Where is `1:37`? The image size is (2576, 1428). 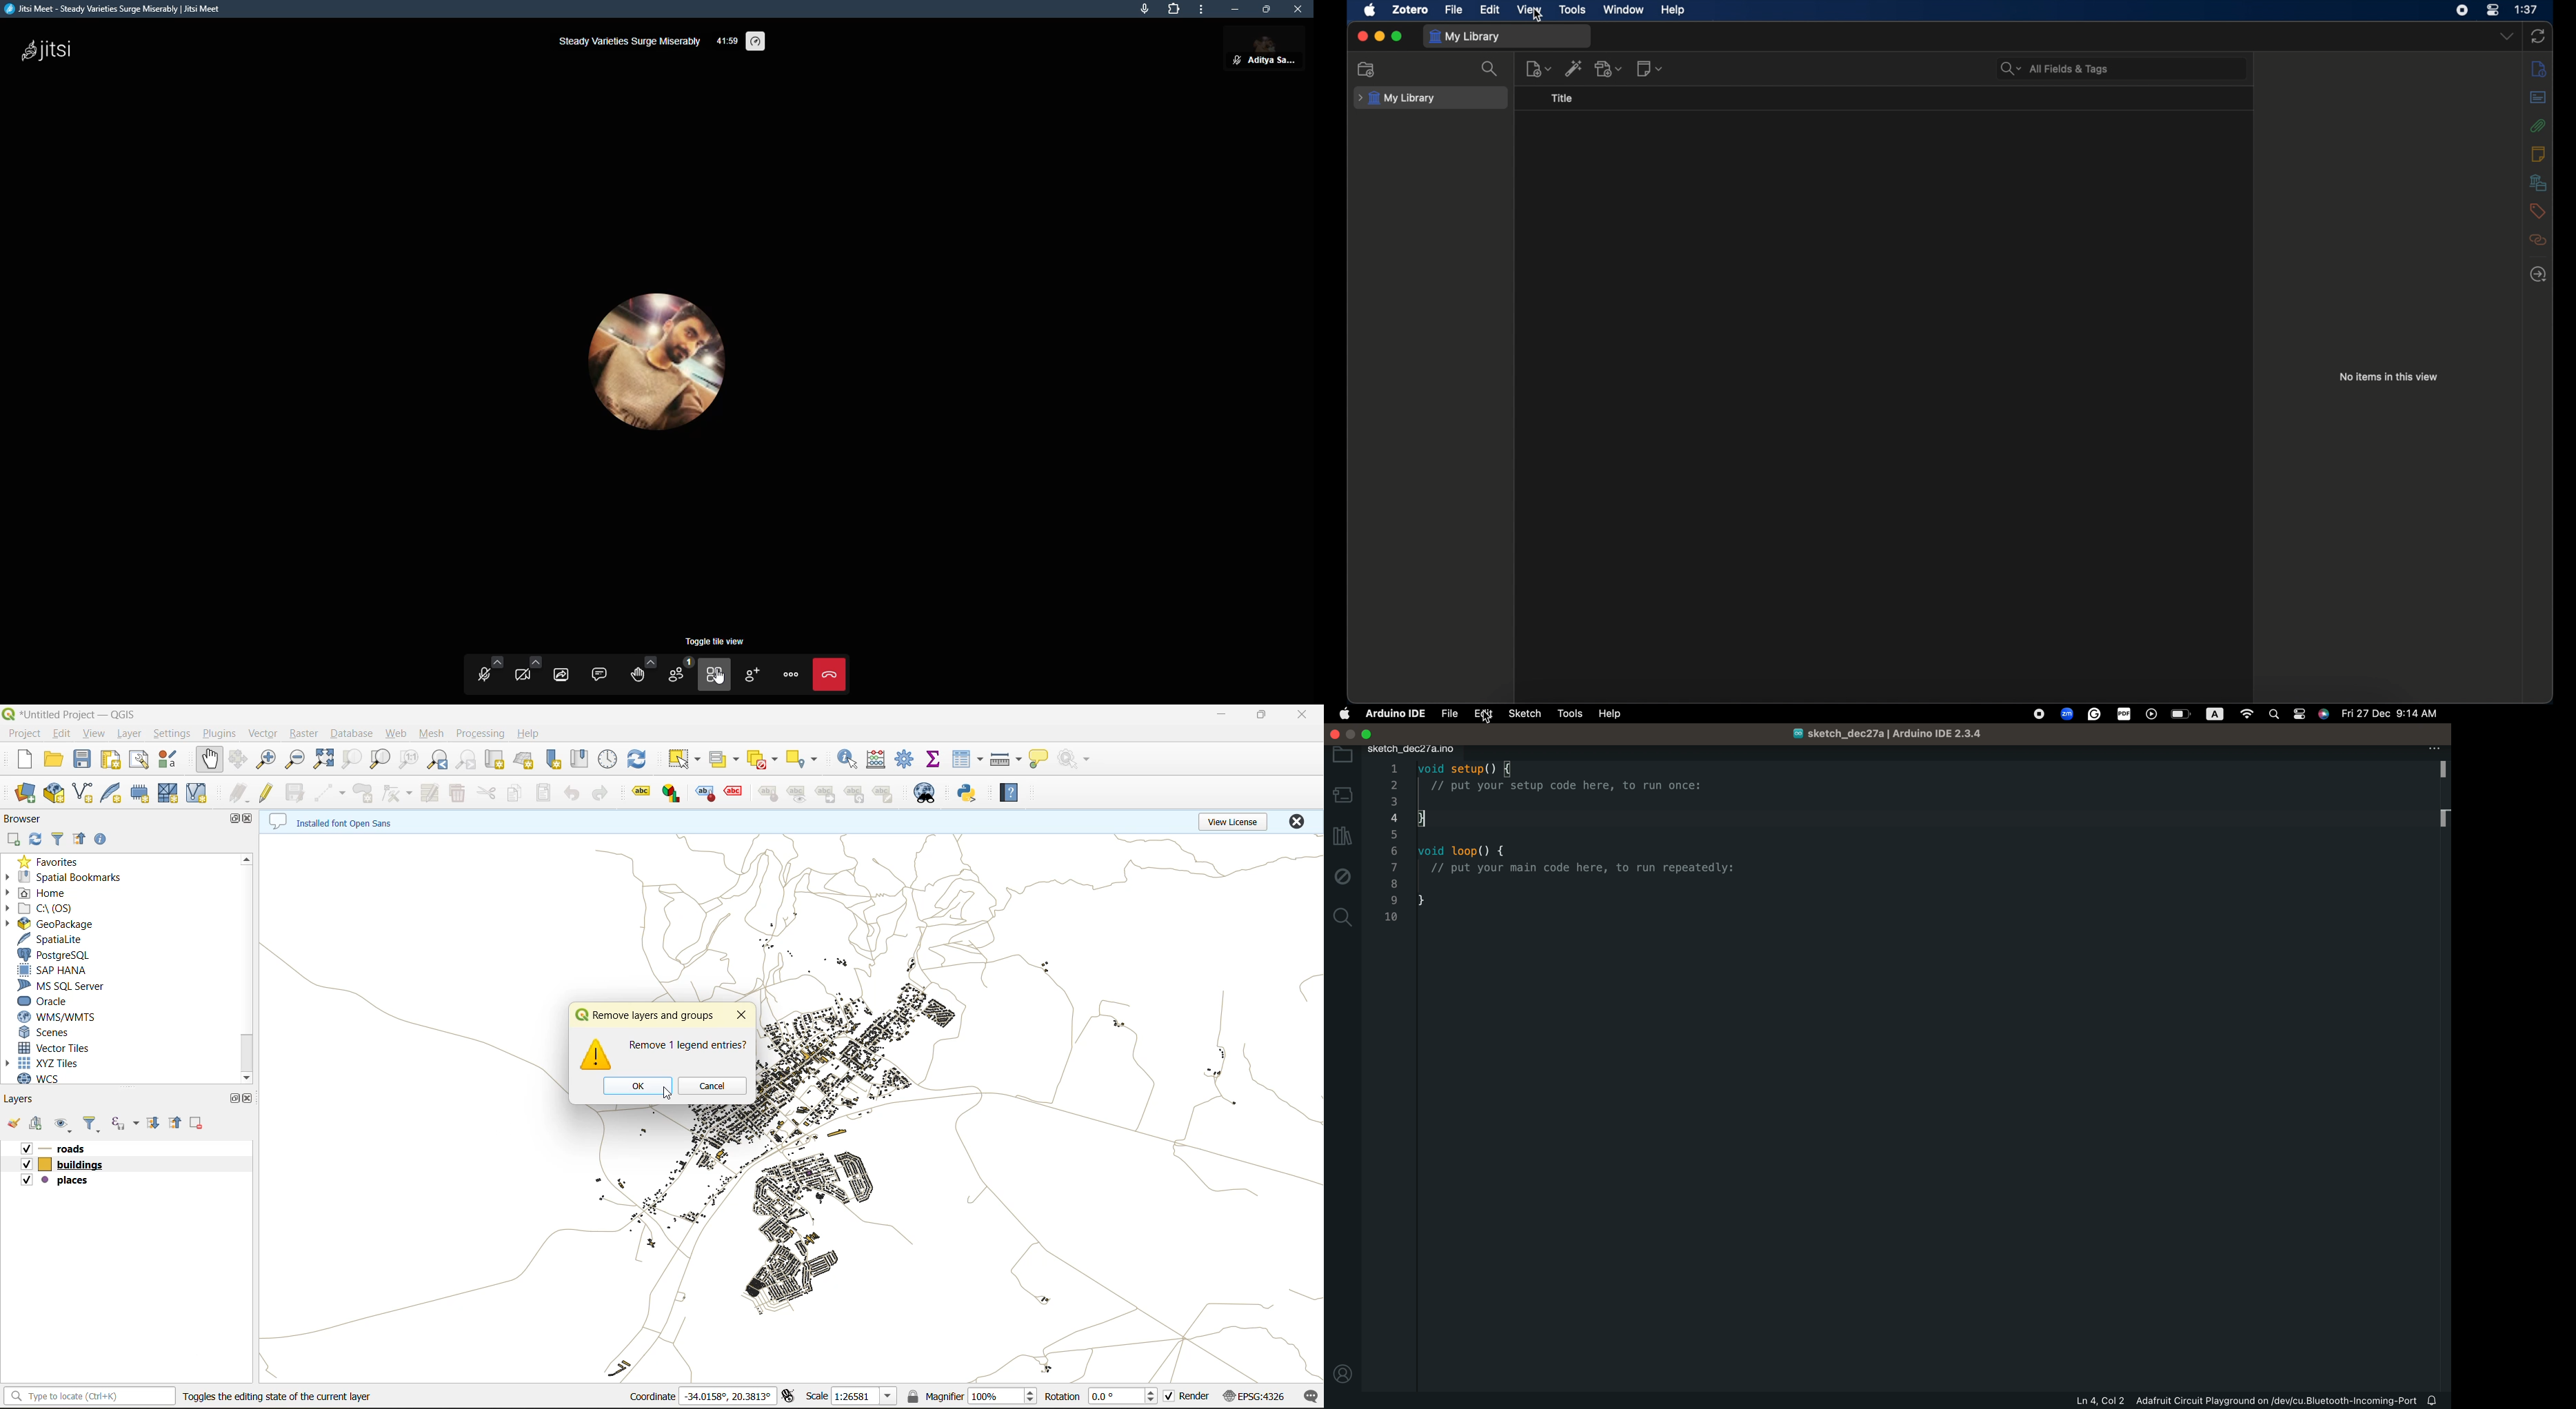 1:37 is located at coordinates (2526, 9).